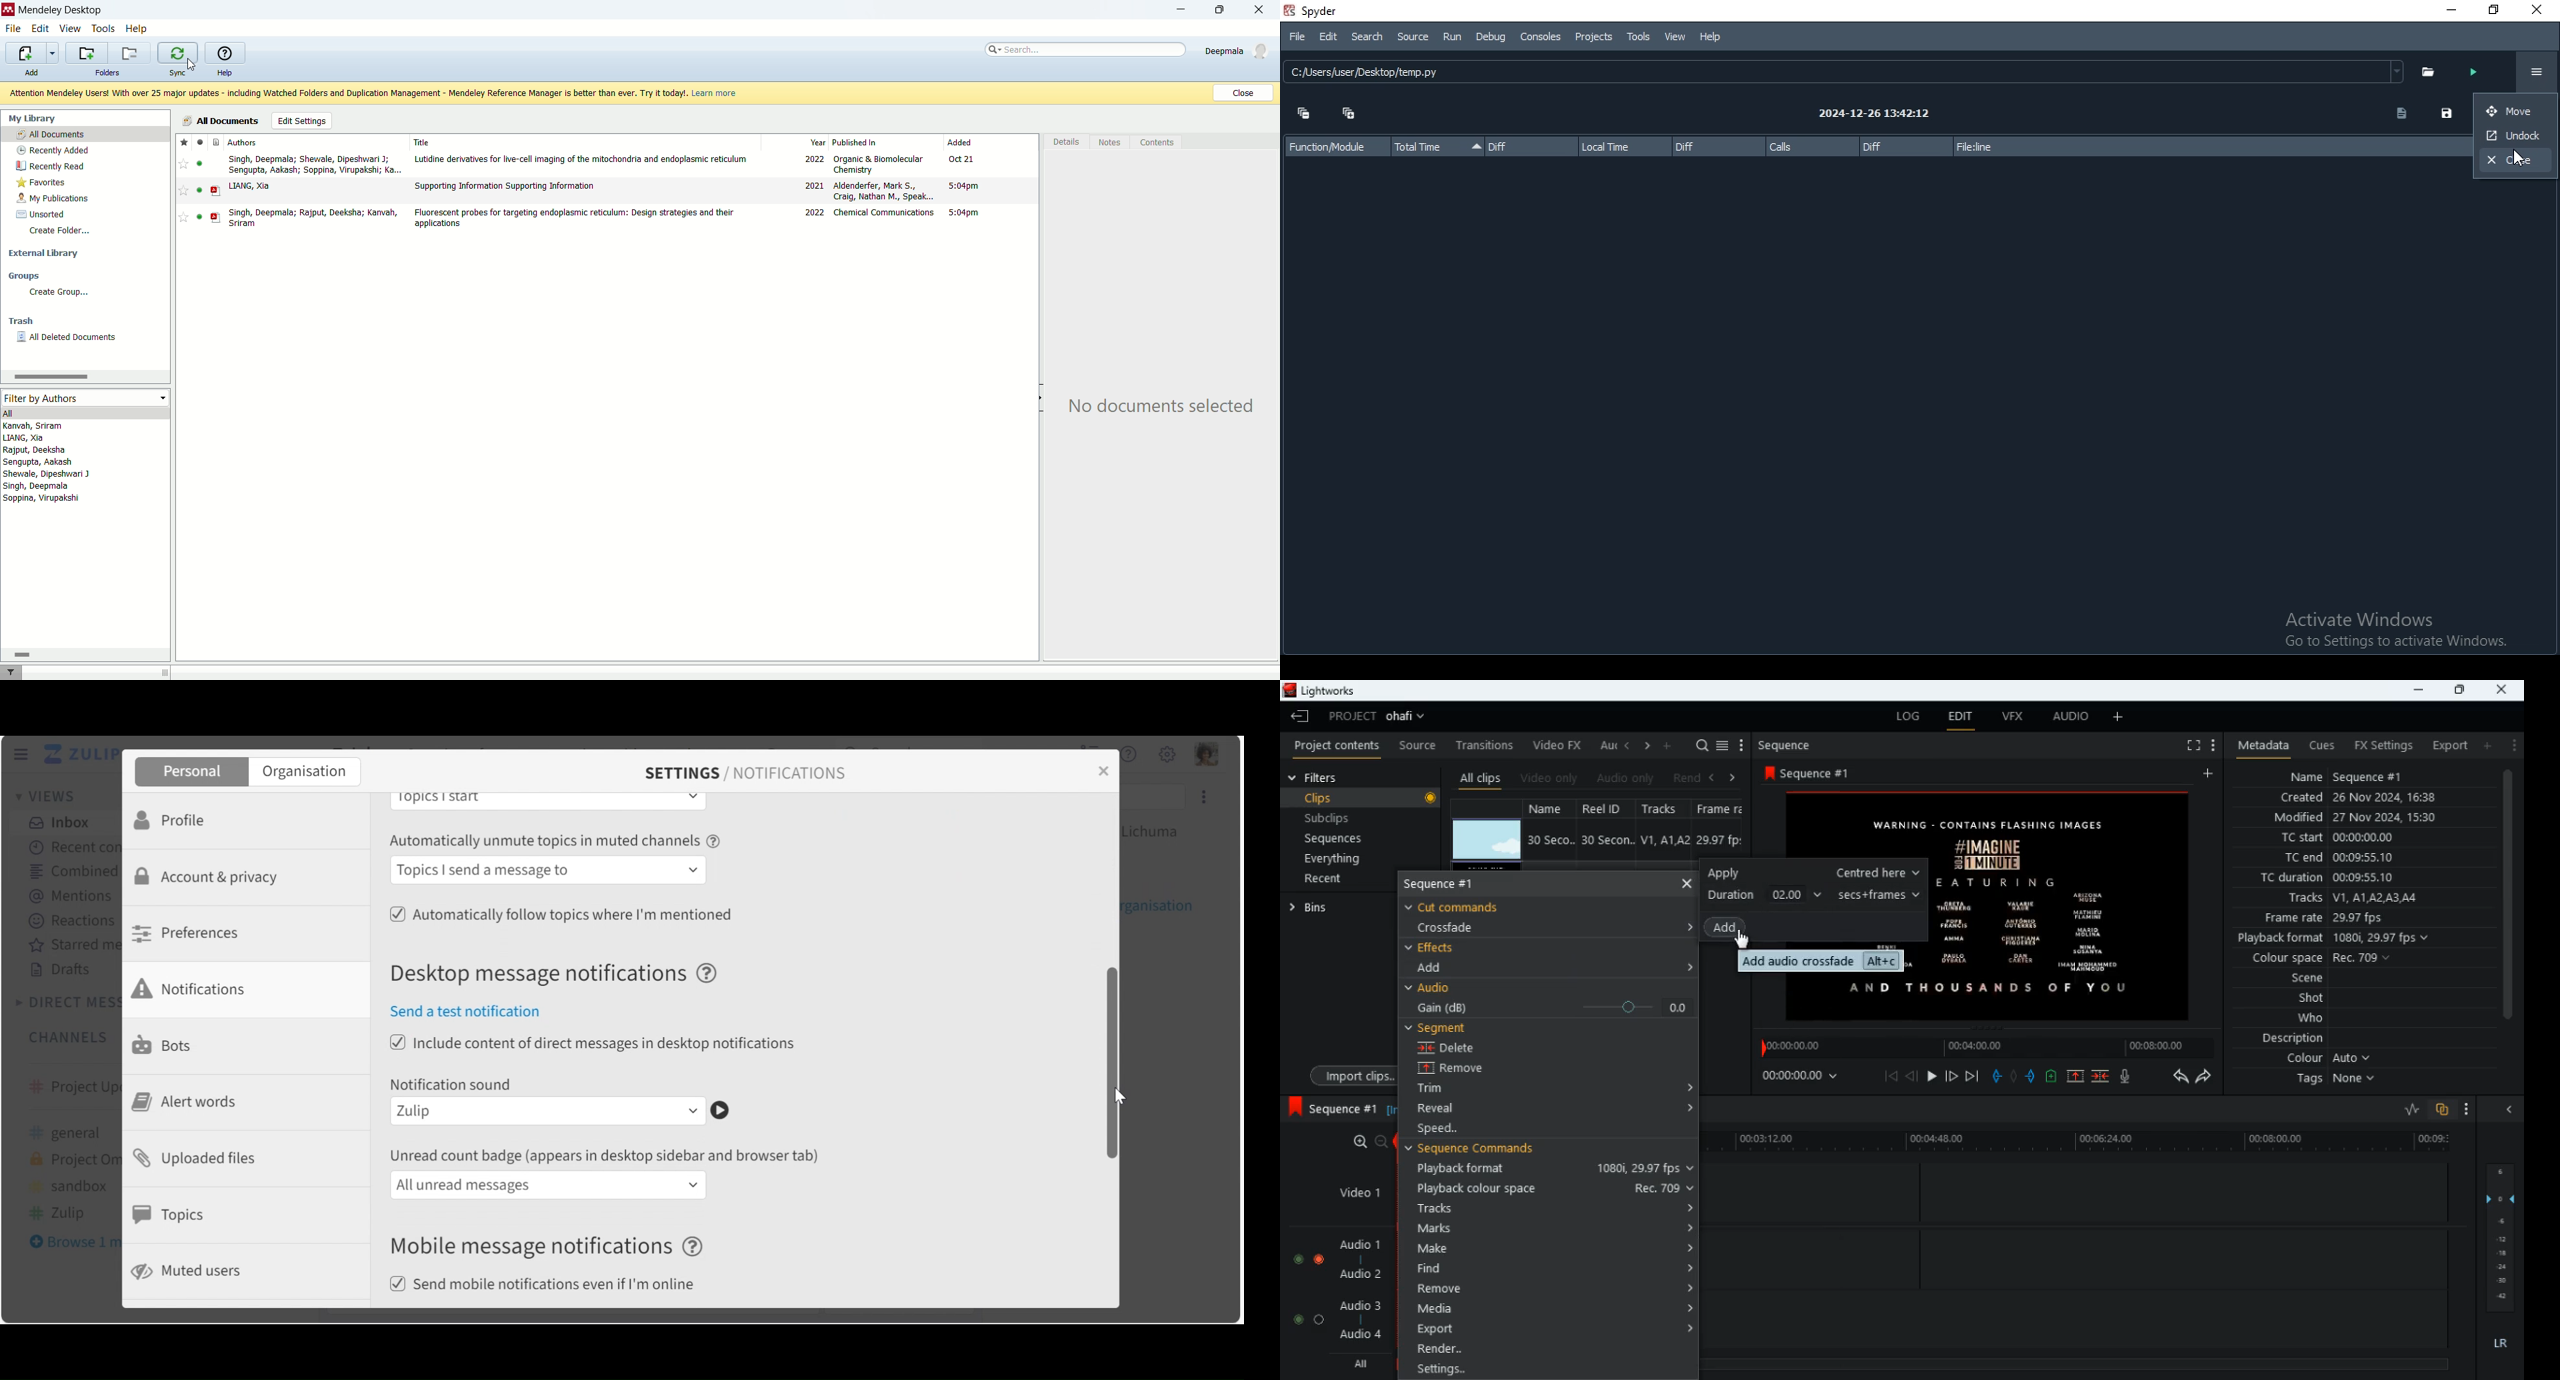  What do you see at coordinates (2513, 744) in the screenshot?
I see `more` at bounding box center [2513, 744].